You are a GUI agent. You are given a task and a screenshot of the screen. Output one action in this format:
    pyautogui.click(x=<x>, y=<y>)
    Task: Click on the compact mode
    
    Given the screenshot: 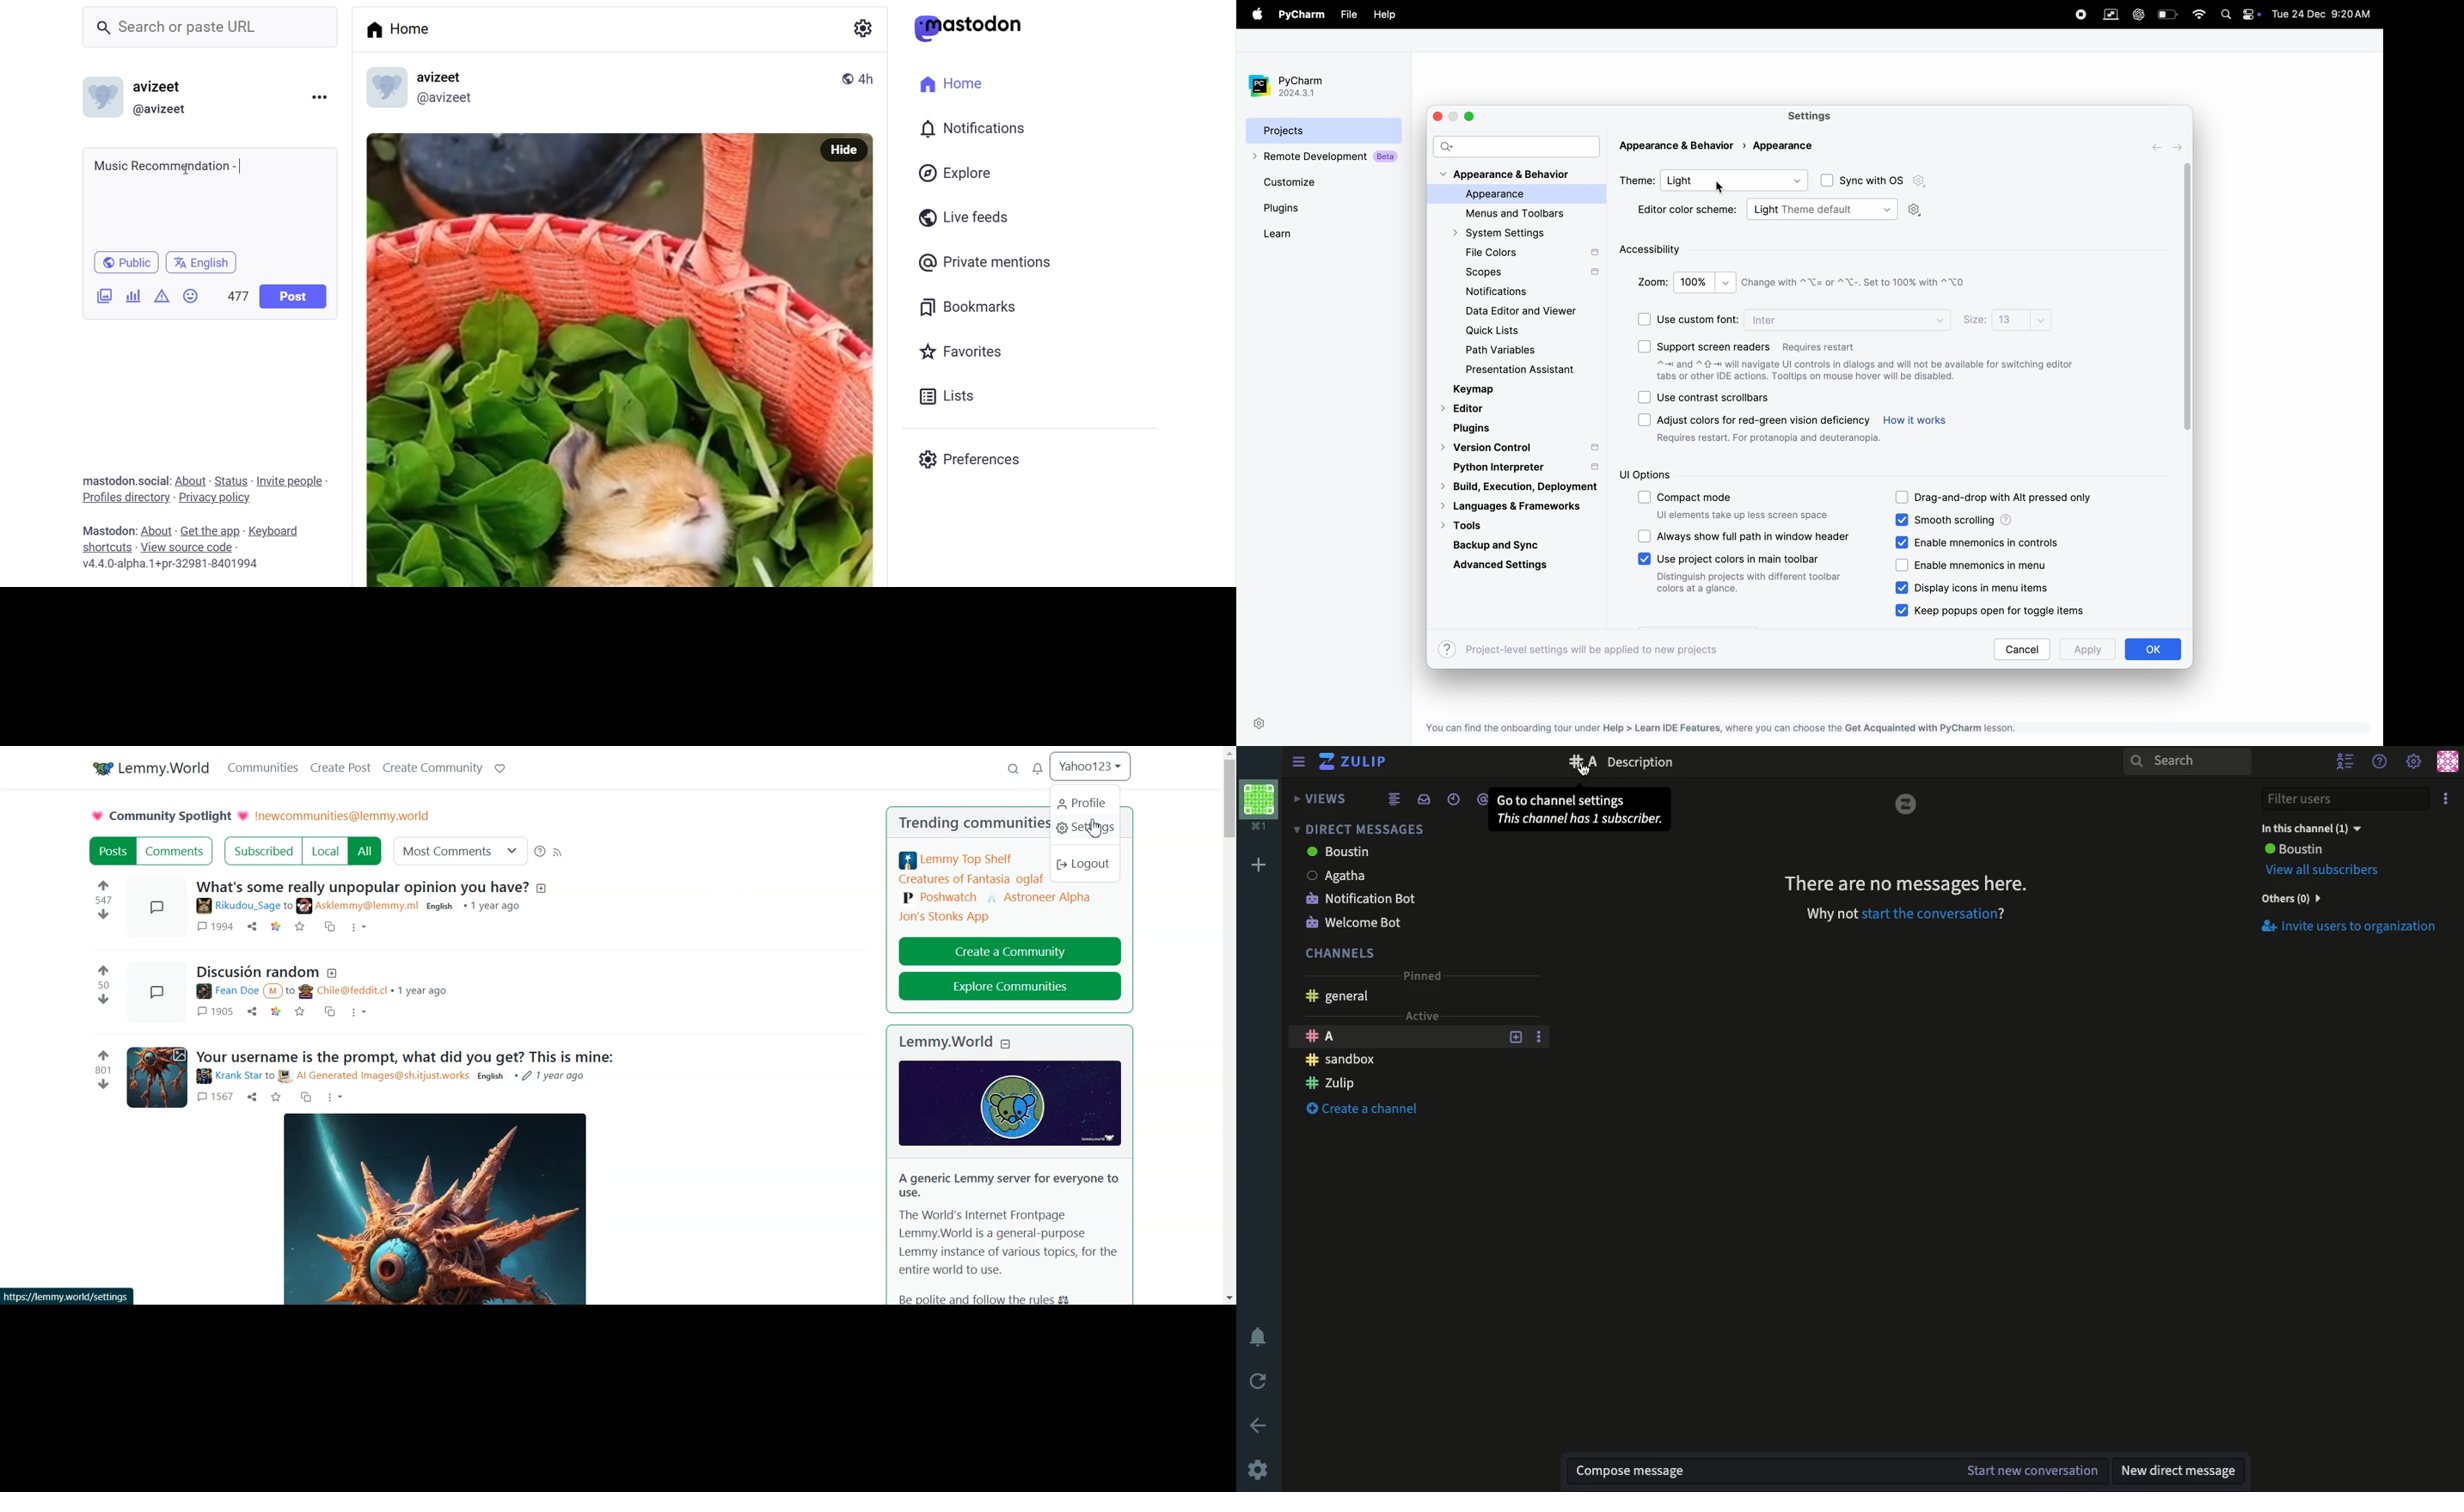 What is the action you would take?
    pyautogui.click(x=1744, y=507)
    